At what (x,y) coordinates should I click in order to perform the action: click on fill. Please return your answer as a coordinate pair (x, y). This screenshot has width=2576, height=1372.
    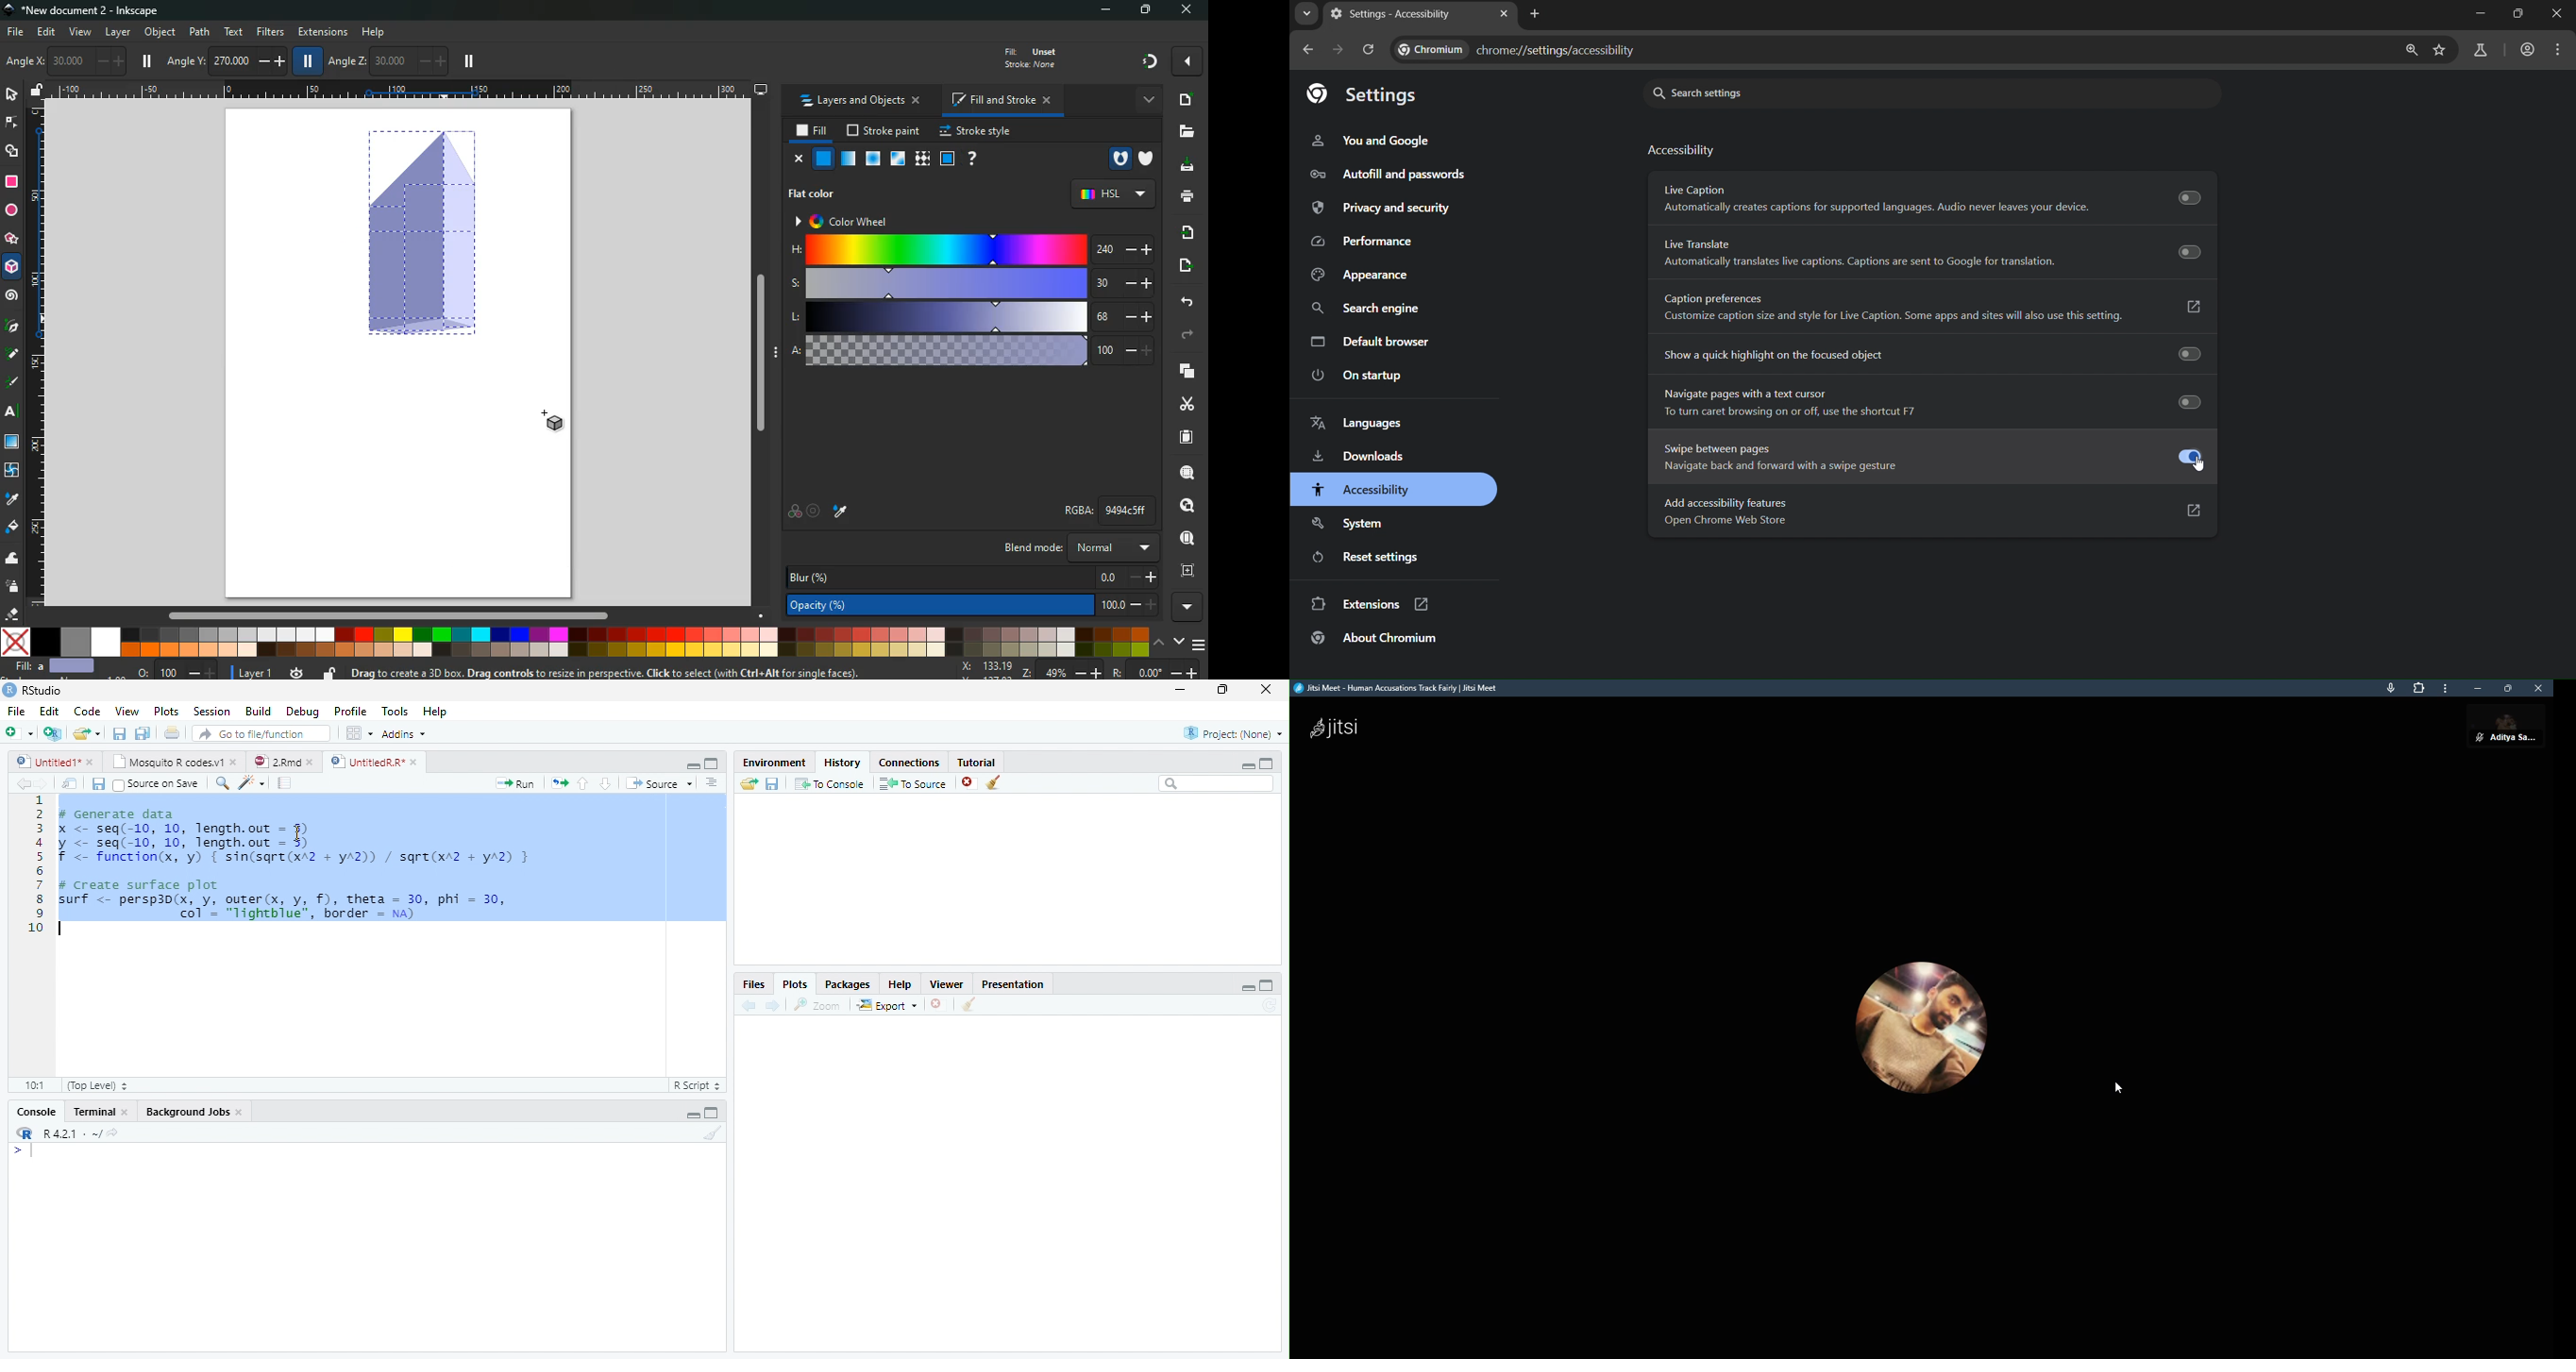
    Looking at the image, I should click on (1028, 57).